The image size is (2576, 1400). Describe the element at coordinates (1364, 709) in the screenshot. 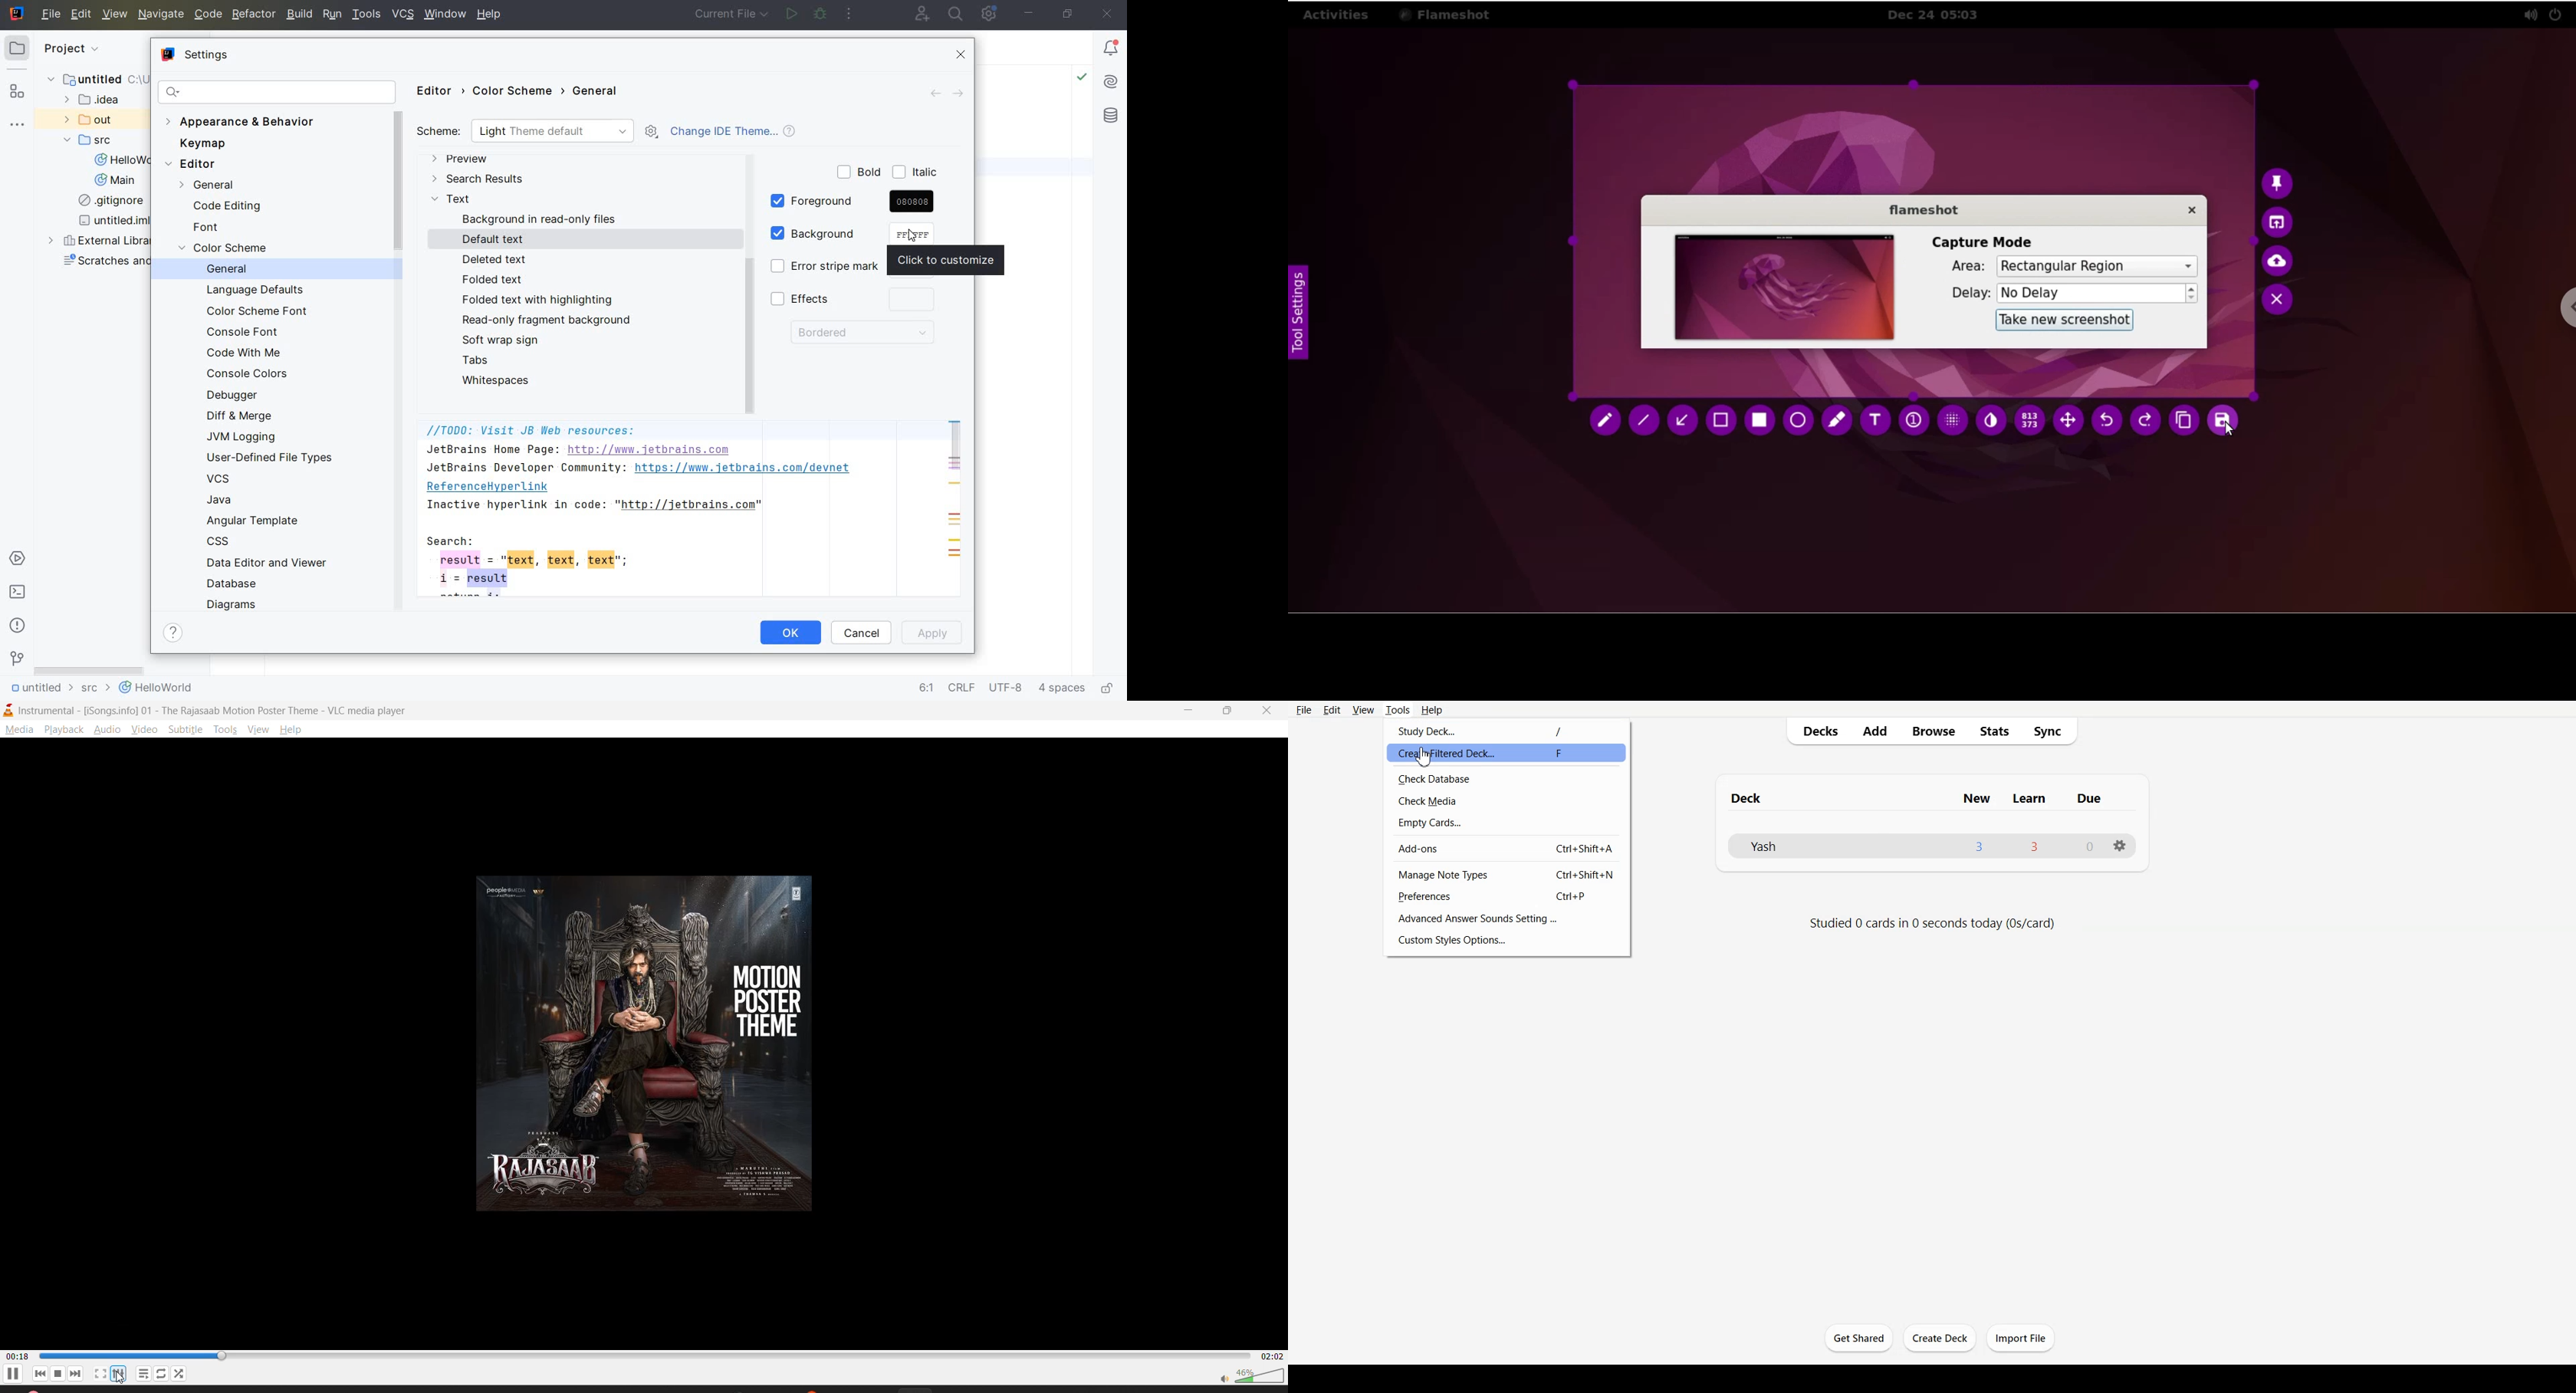

I see `View` at that location.